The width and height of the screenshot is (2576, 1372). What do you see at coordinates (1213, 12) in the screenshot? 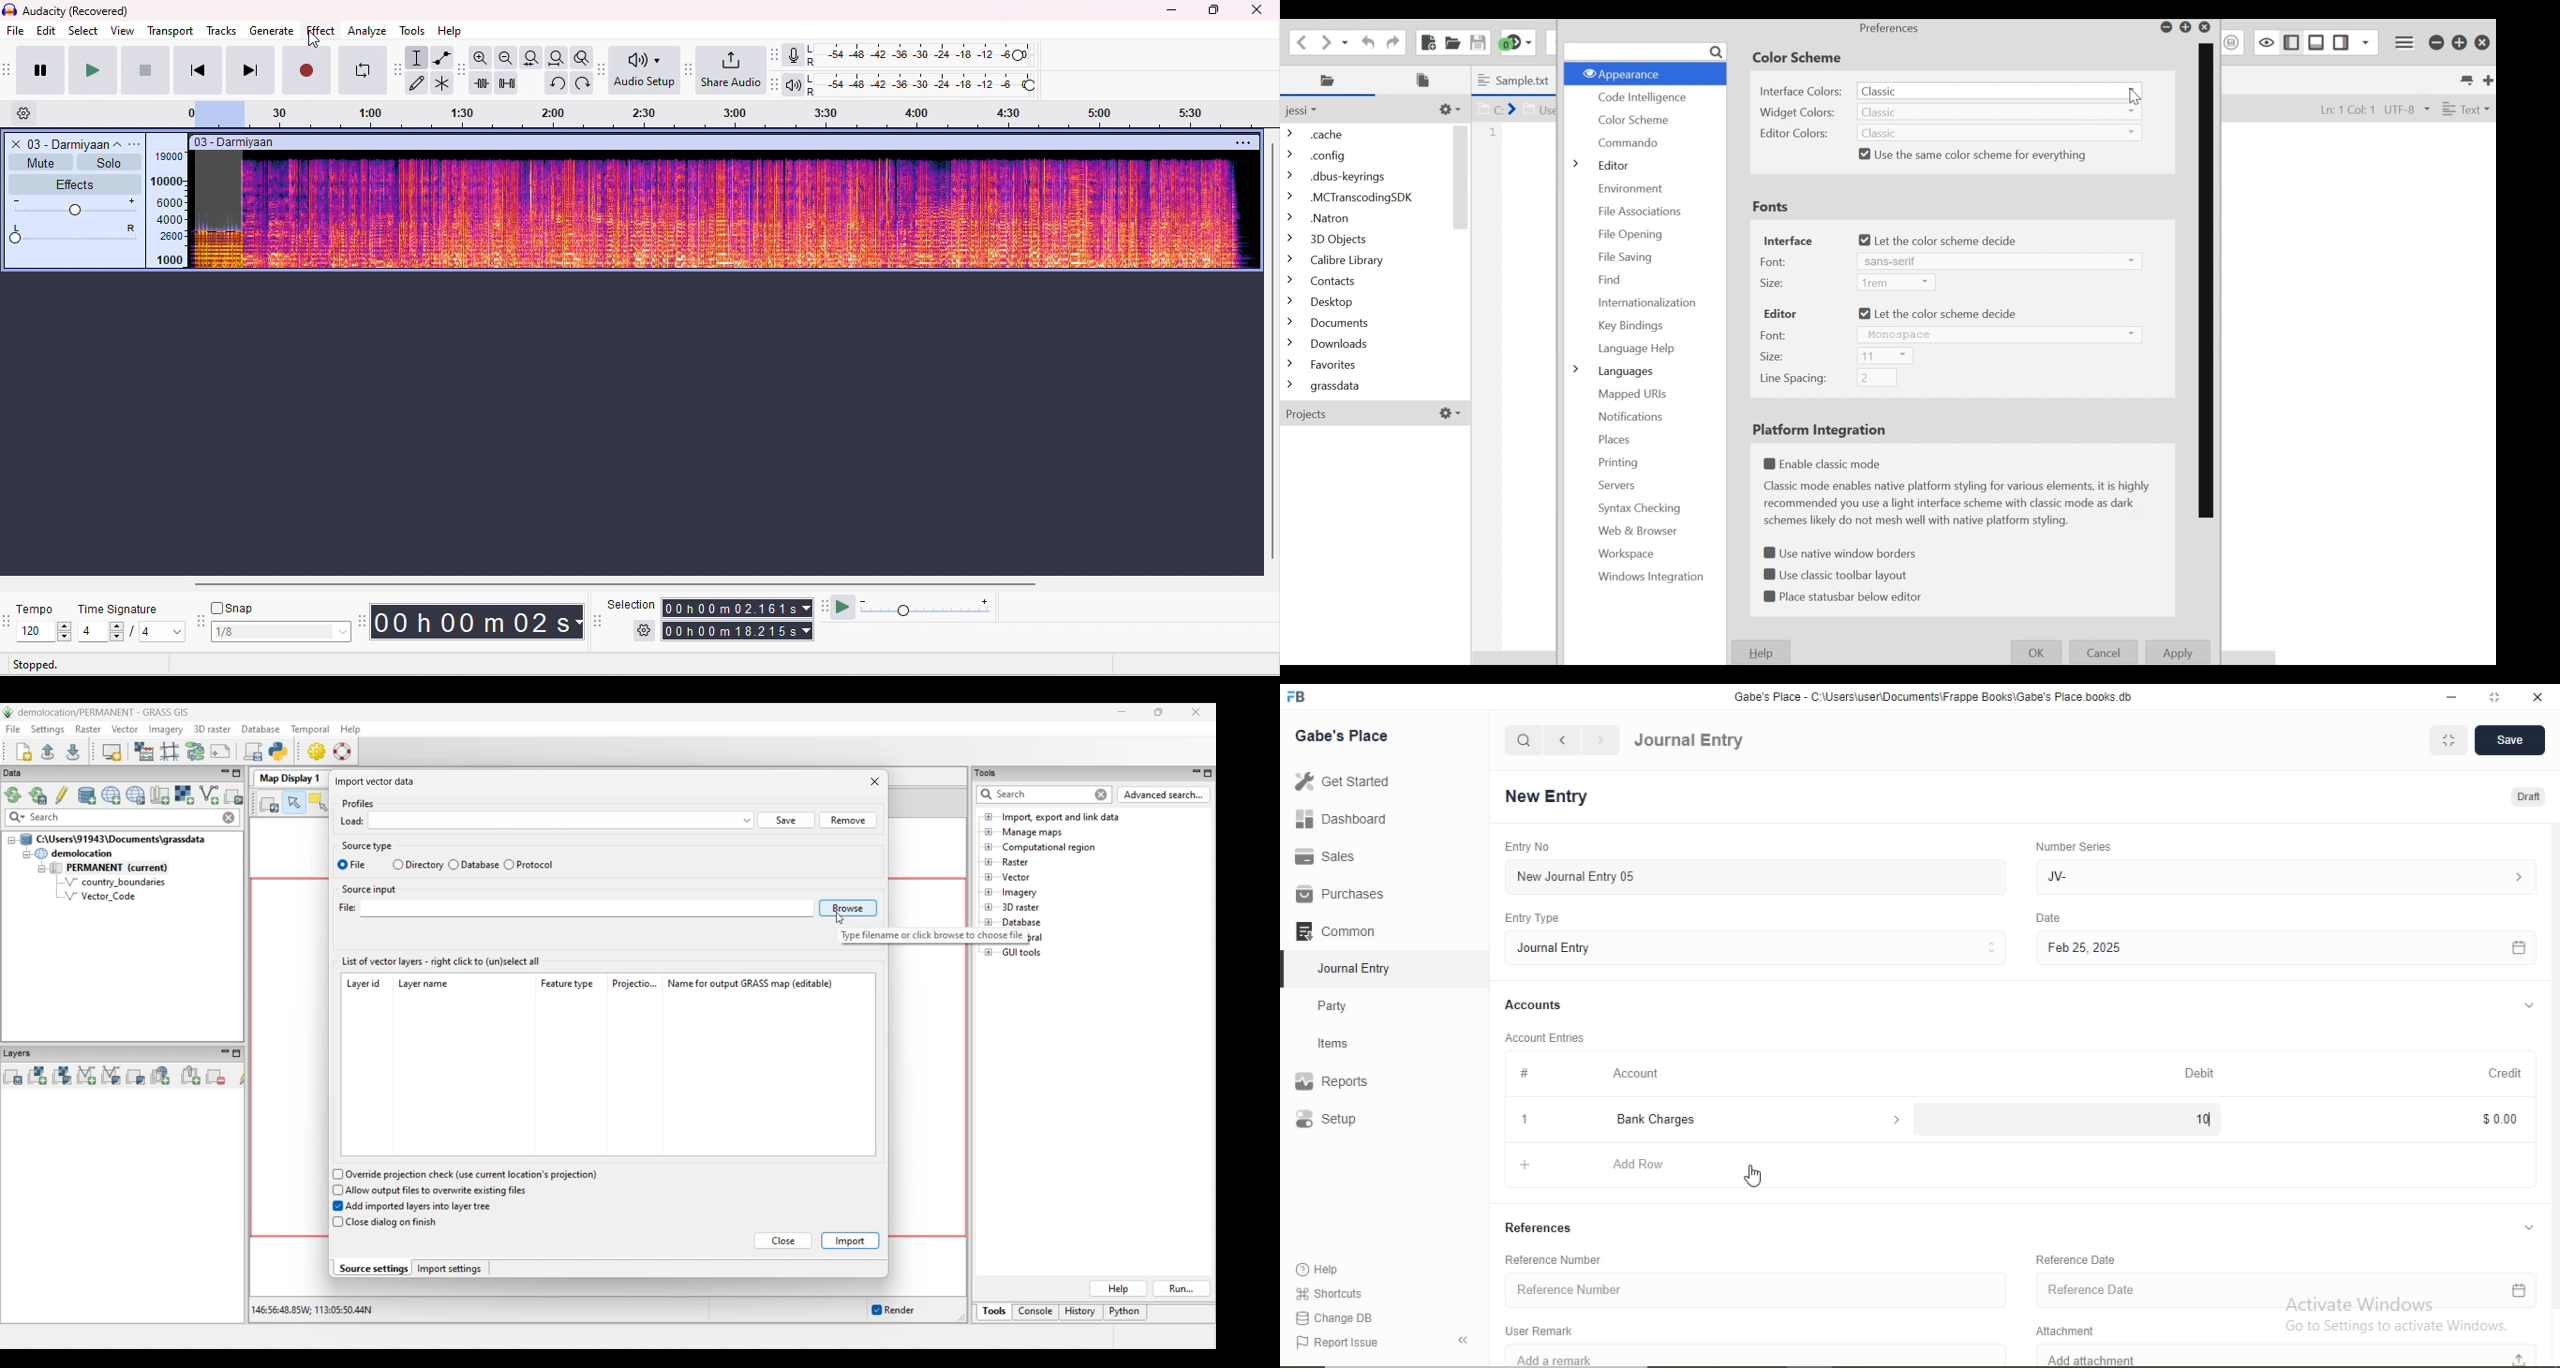
I see `maximize` at bounding box center [1213, 12].